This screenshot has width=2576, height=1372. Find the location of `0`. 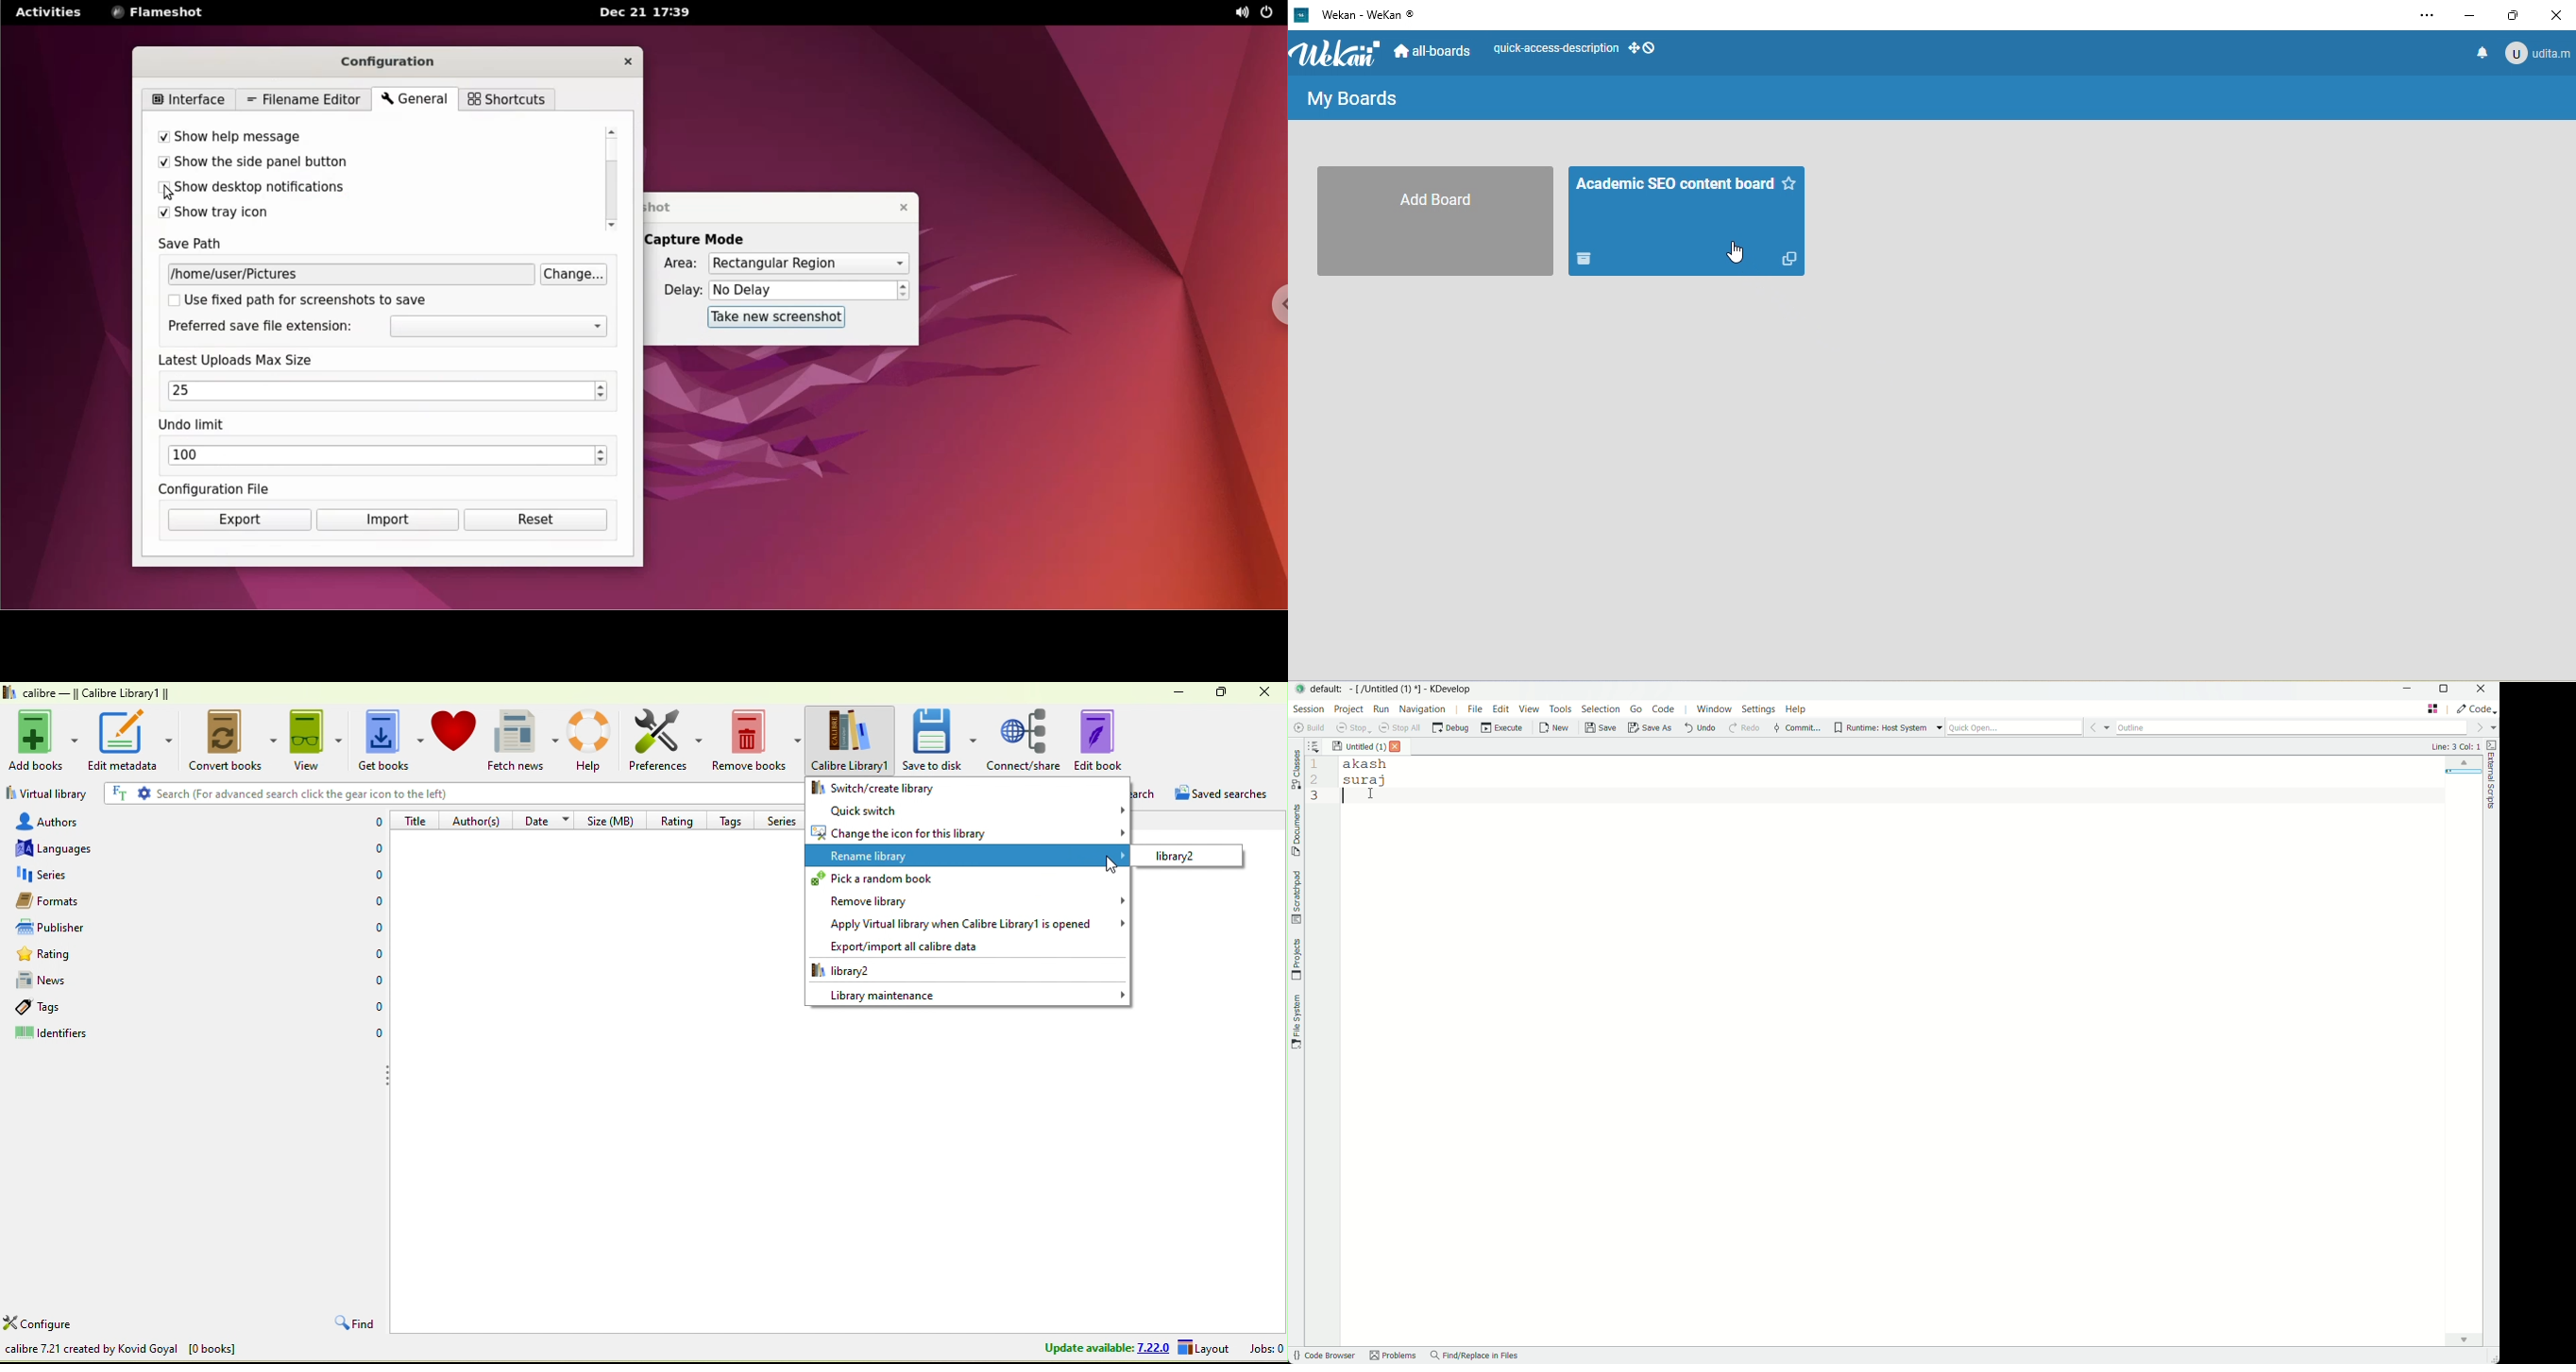

0 is located at coordinates (375, 904).